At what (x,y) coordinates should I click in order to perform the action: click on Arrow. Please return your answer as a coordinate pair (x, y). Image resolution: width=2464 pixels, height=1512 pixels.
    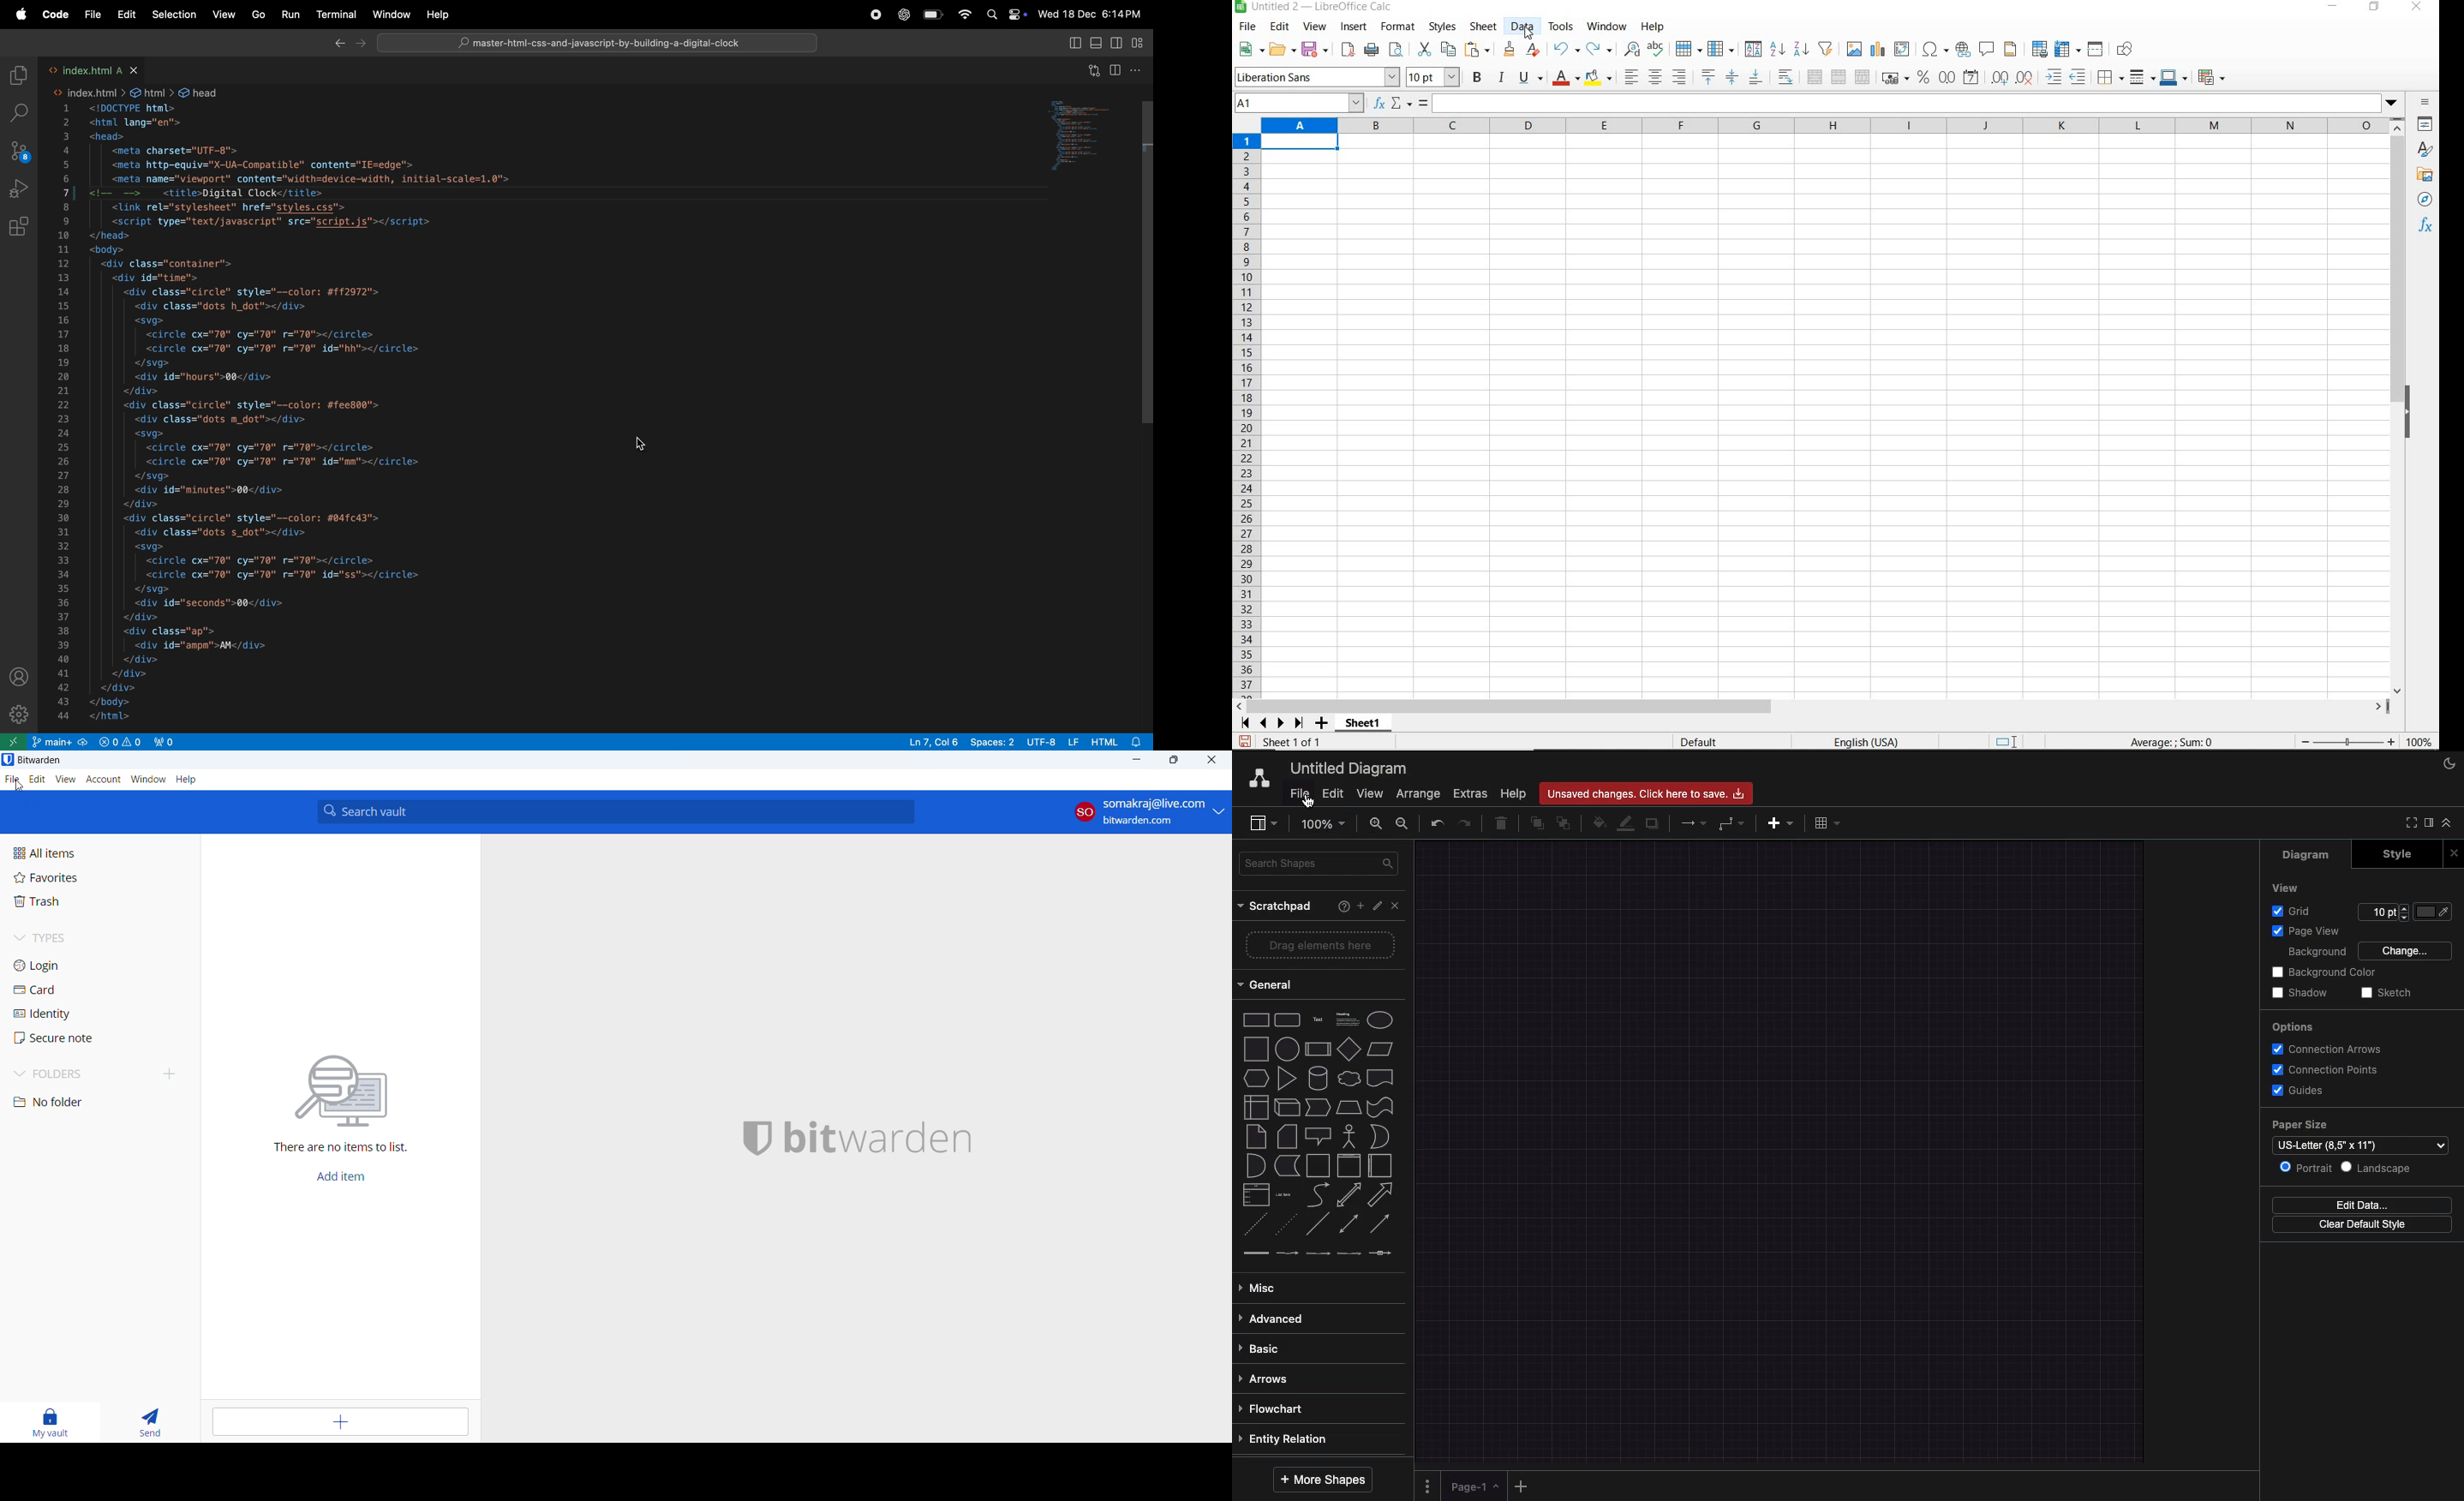
    Looking at the image, I should click on (1381, 1195).